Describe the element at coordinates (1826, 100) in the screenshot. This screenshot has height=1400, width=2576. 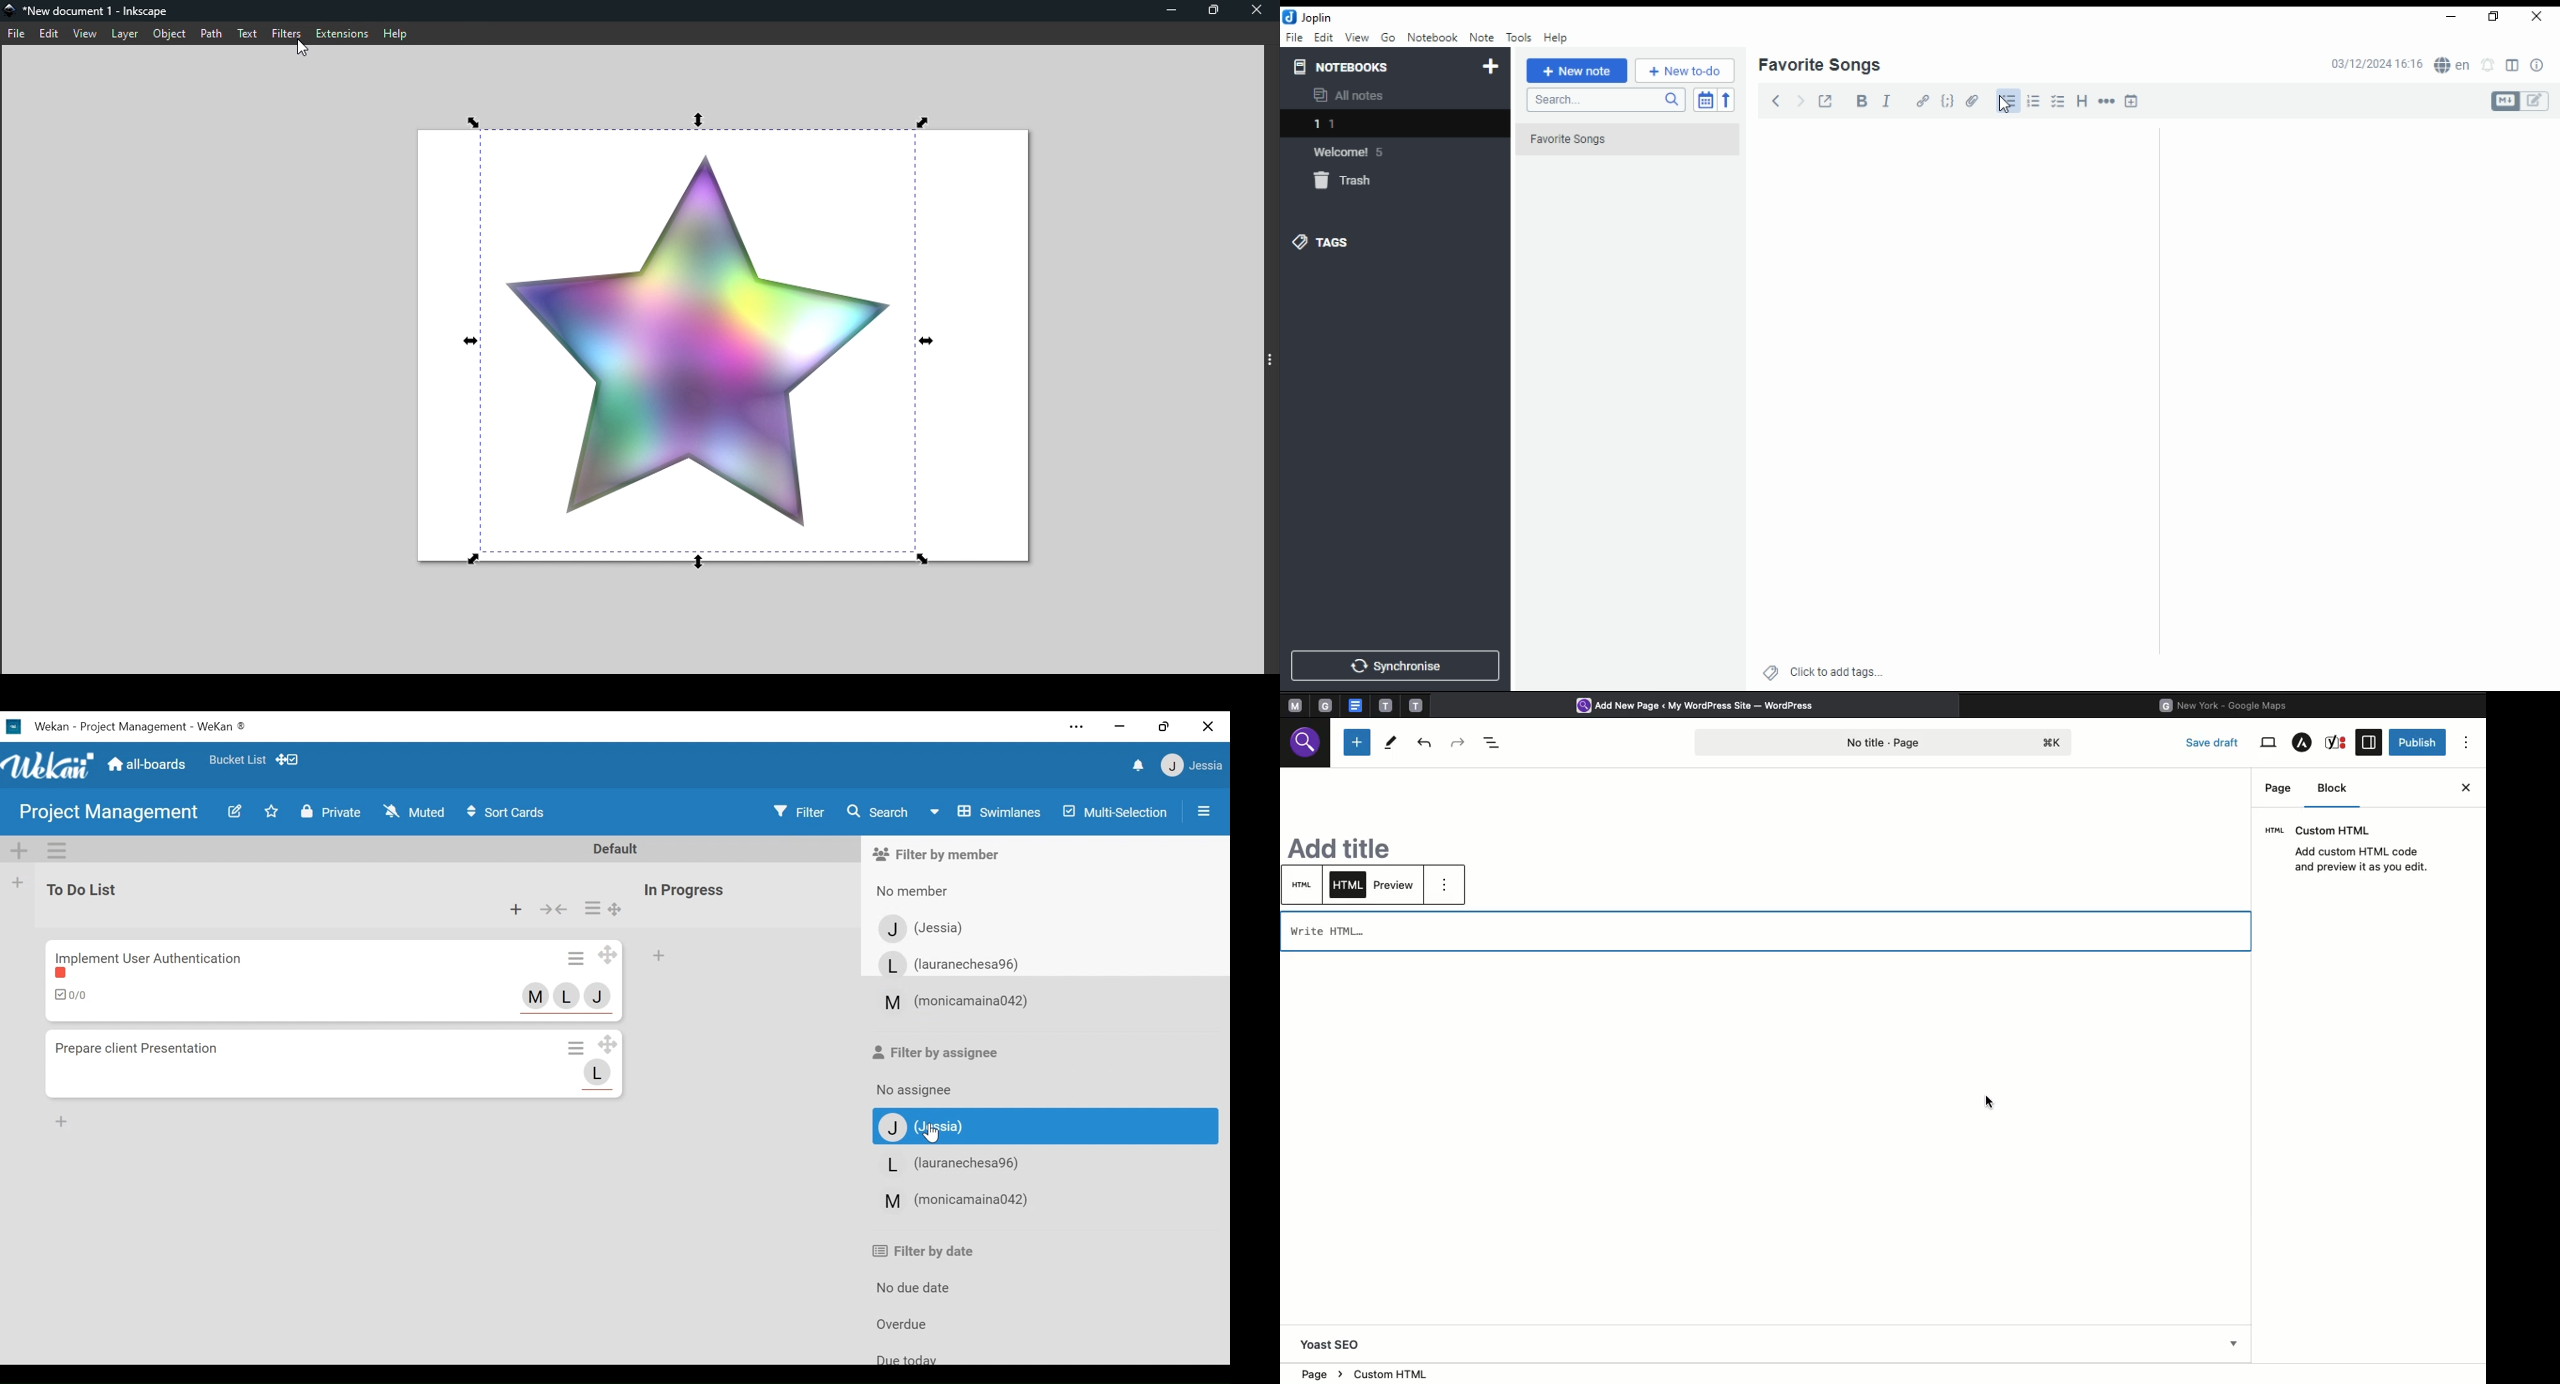
I see `toggle external editing` at that location.